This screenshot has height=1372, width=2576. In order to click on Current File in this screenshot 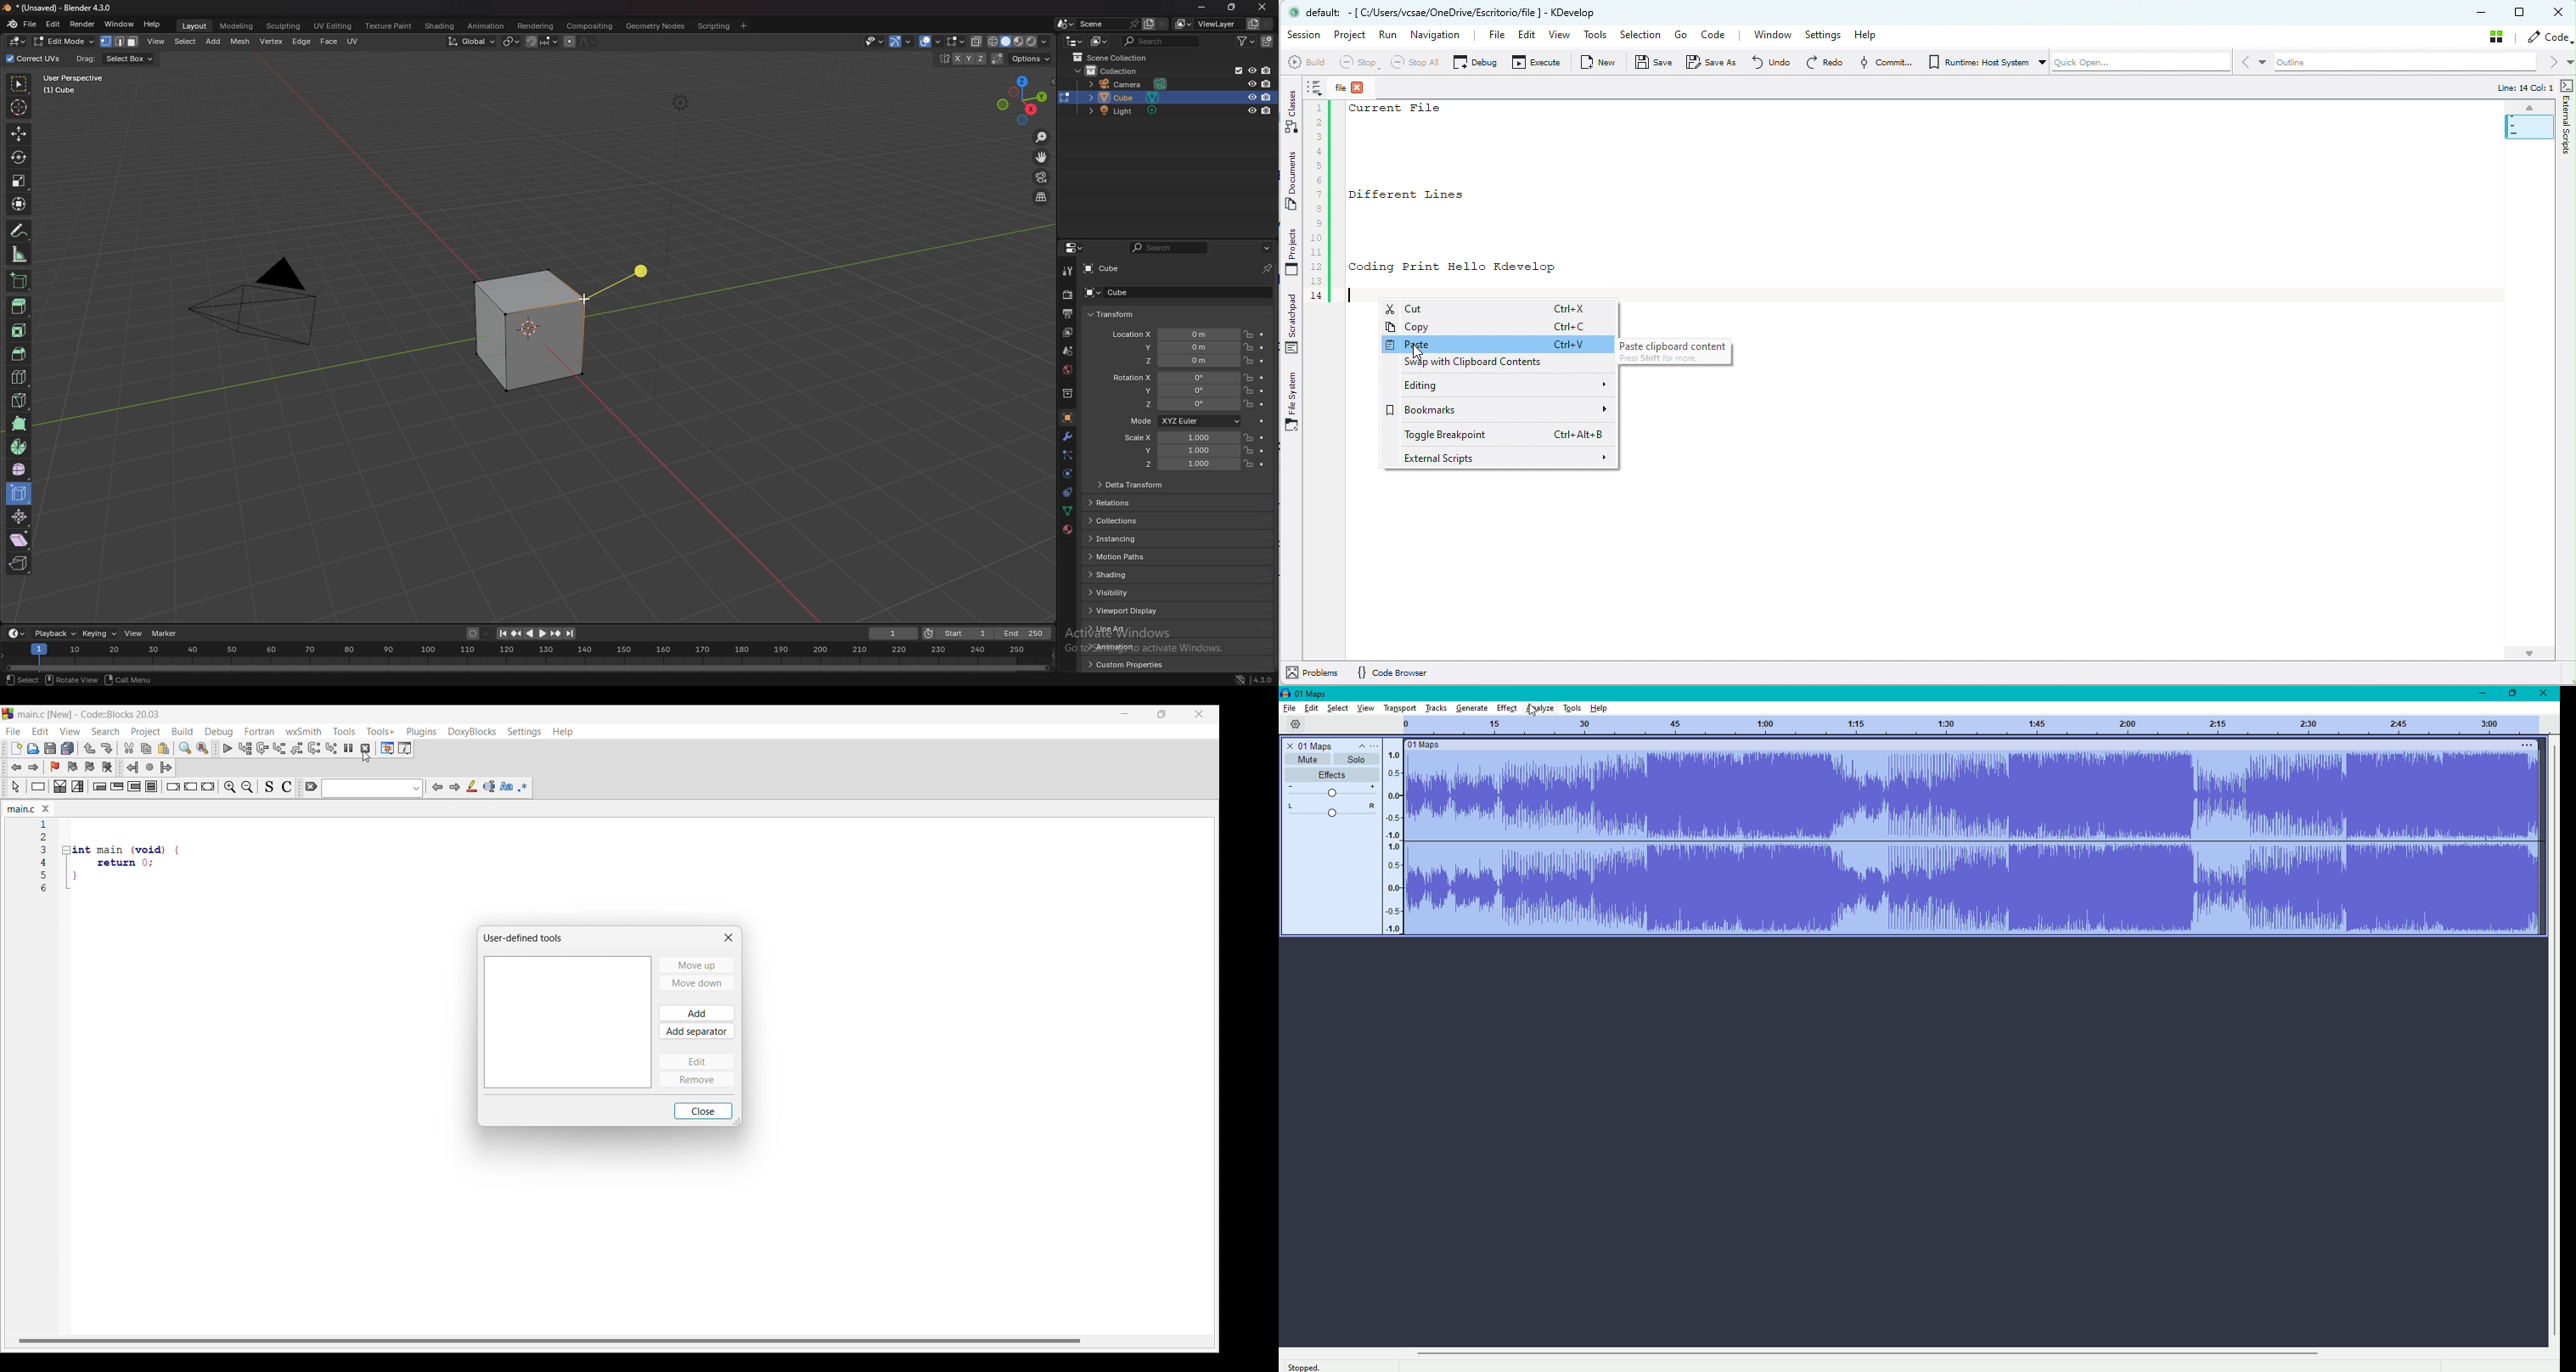, I will do `click(1399, 110)`.